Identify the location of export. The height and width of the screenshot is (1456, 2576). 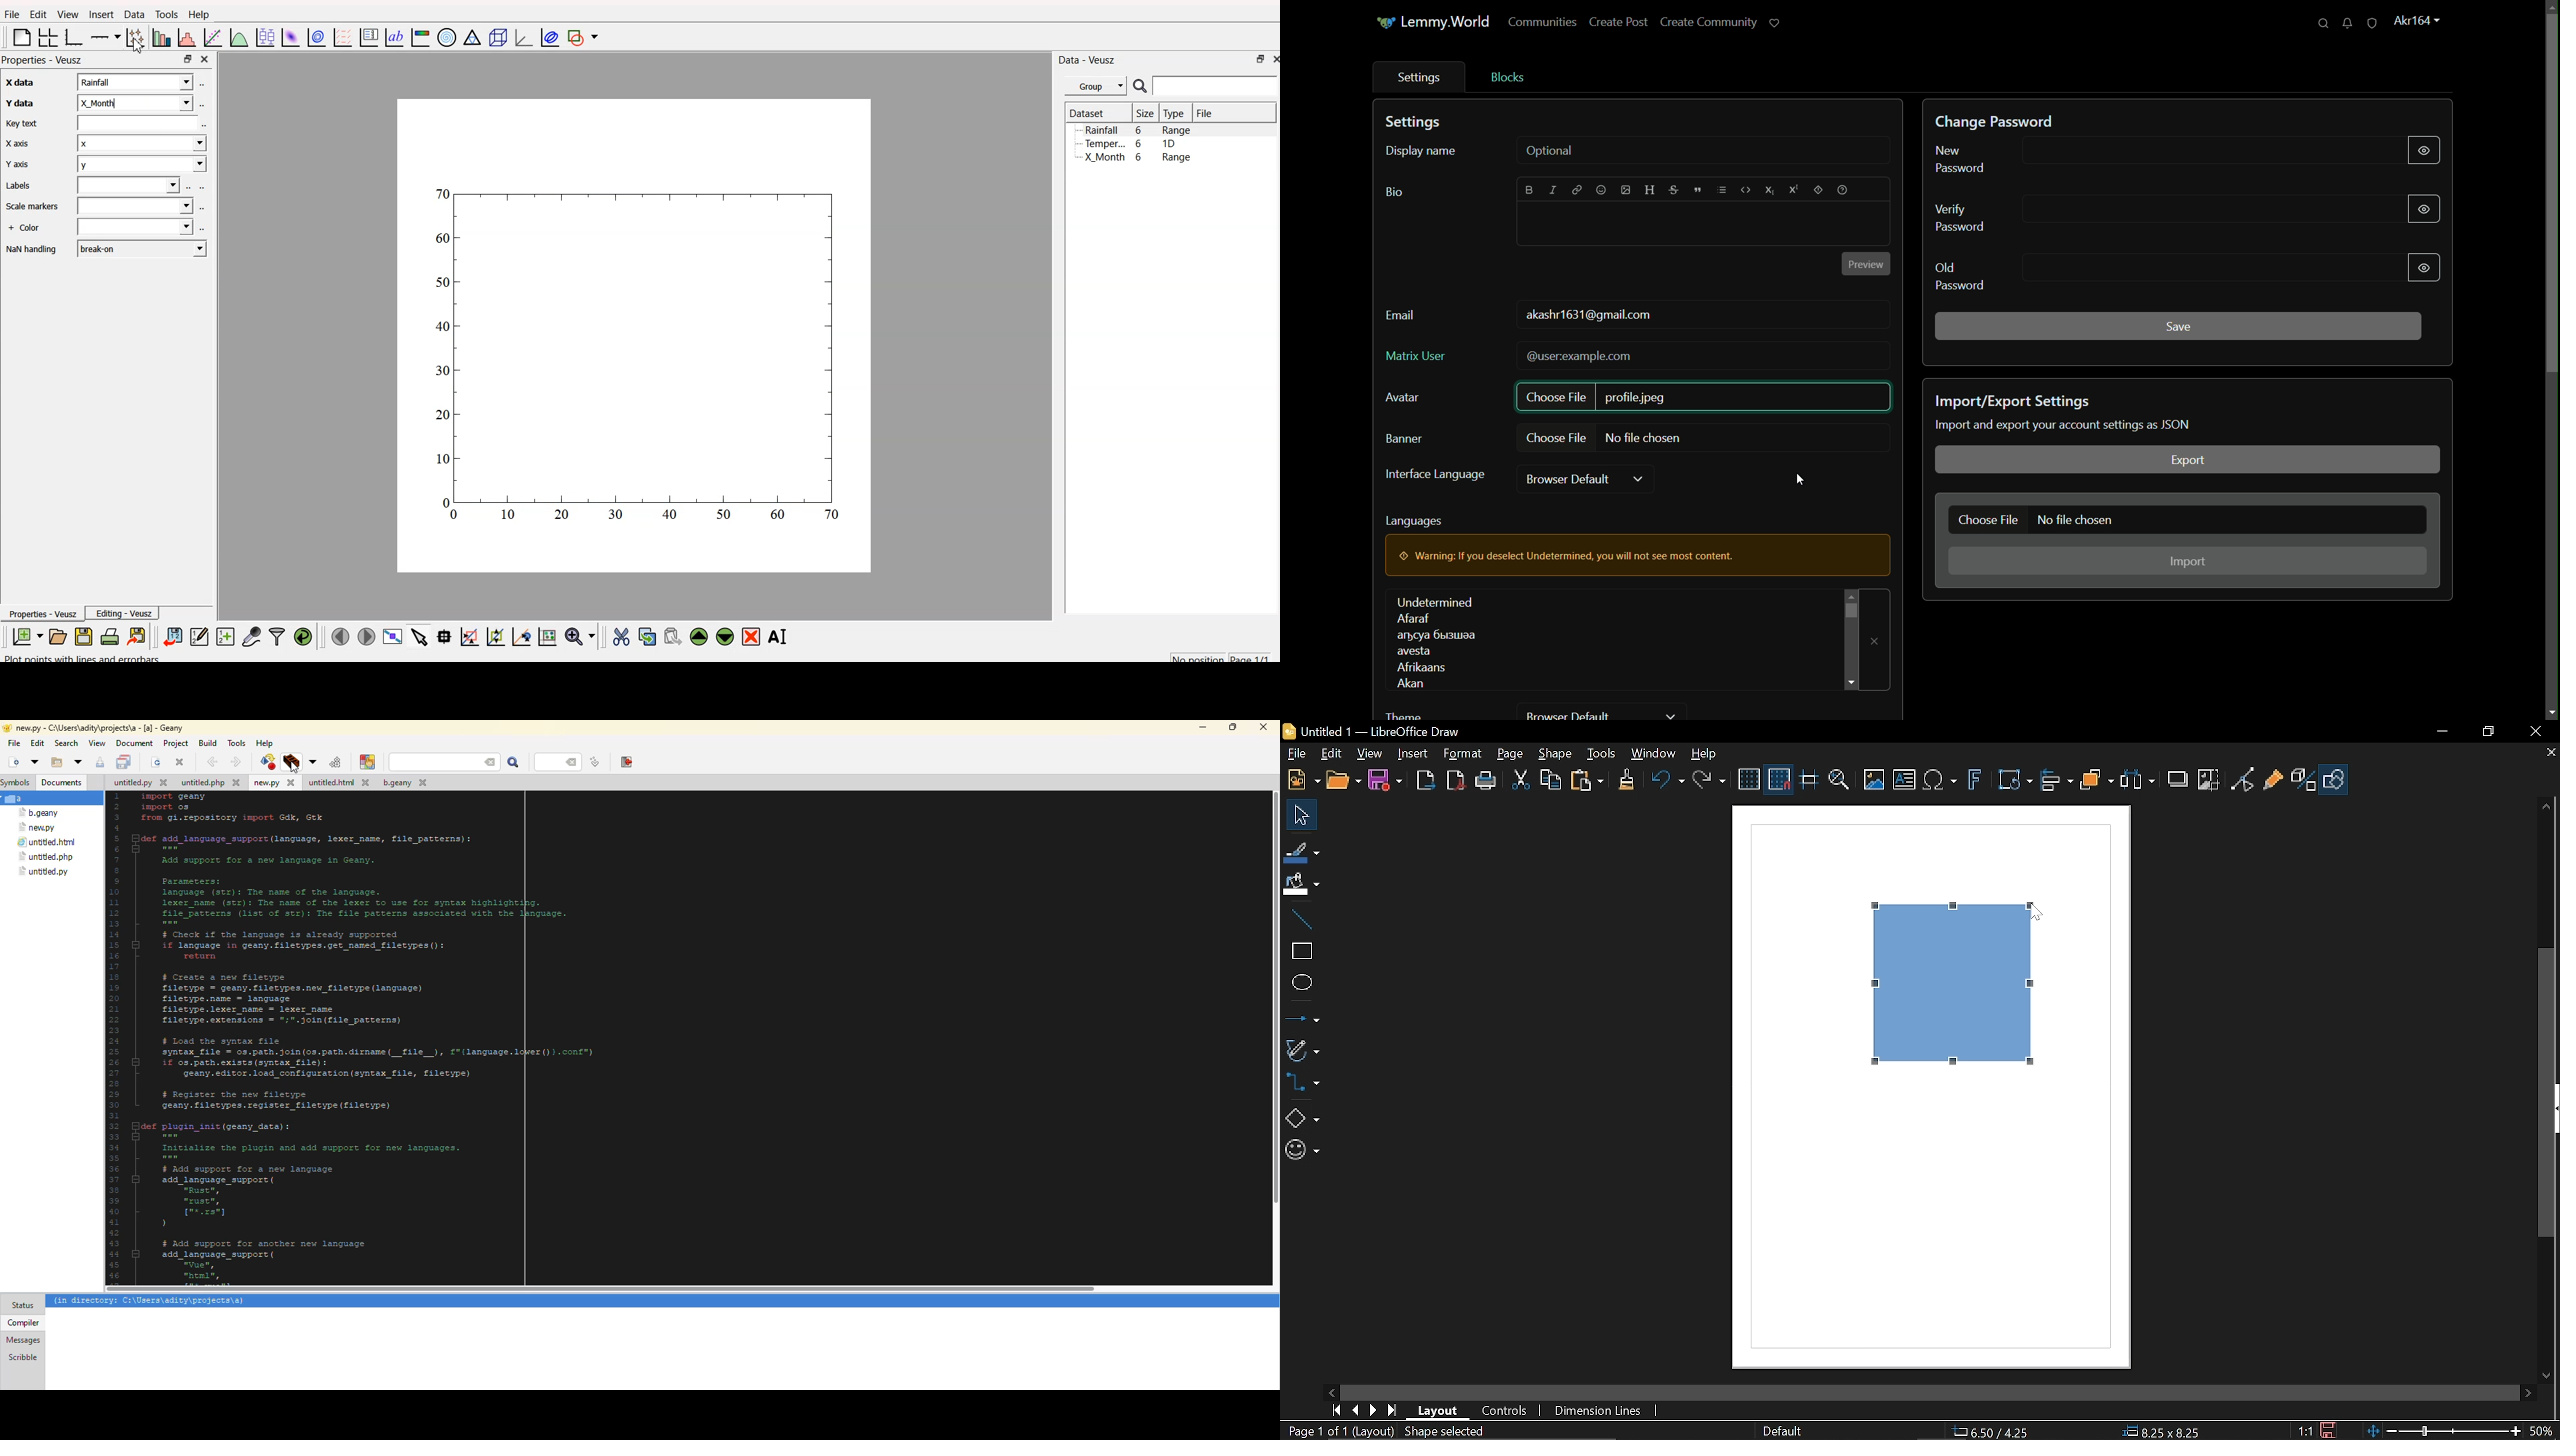
(2187, 460).